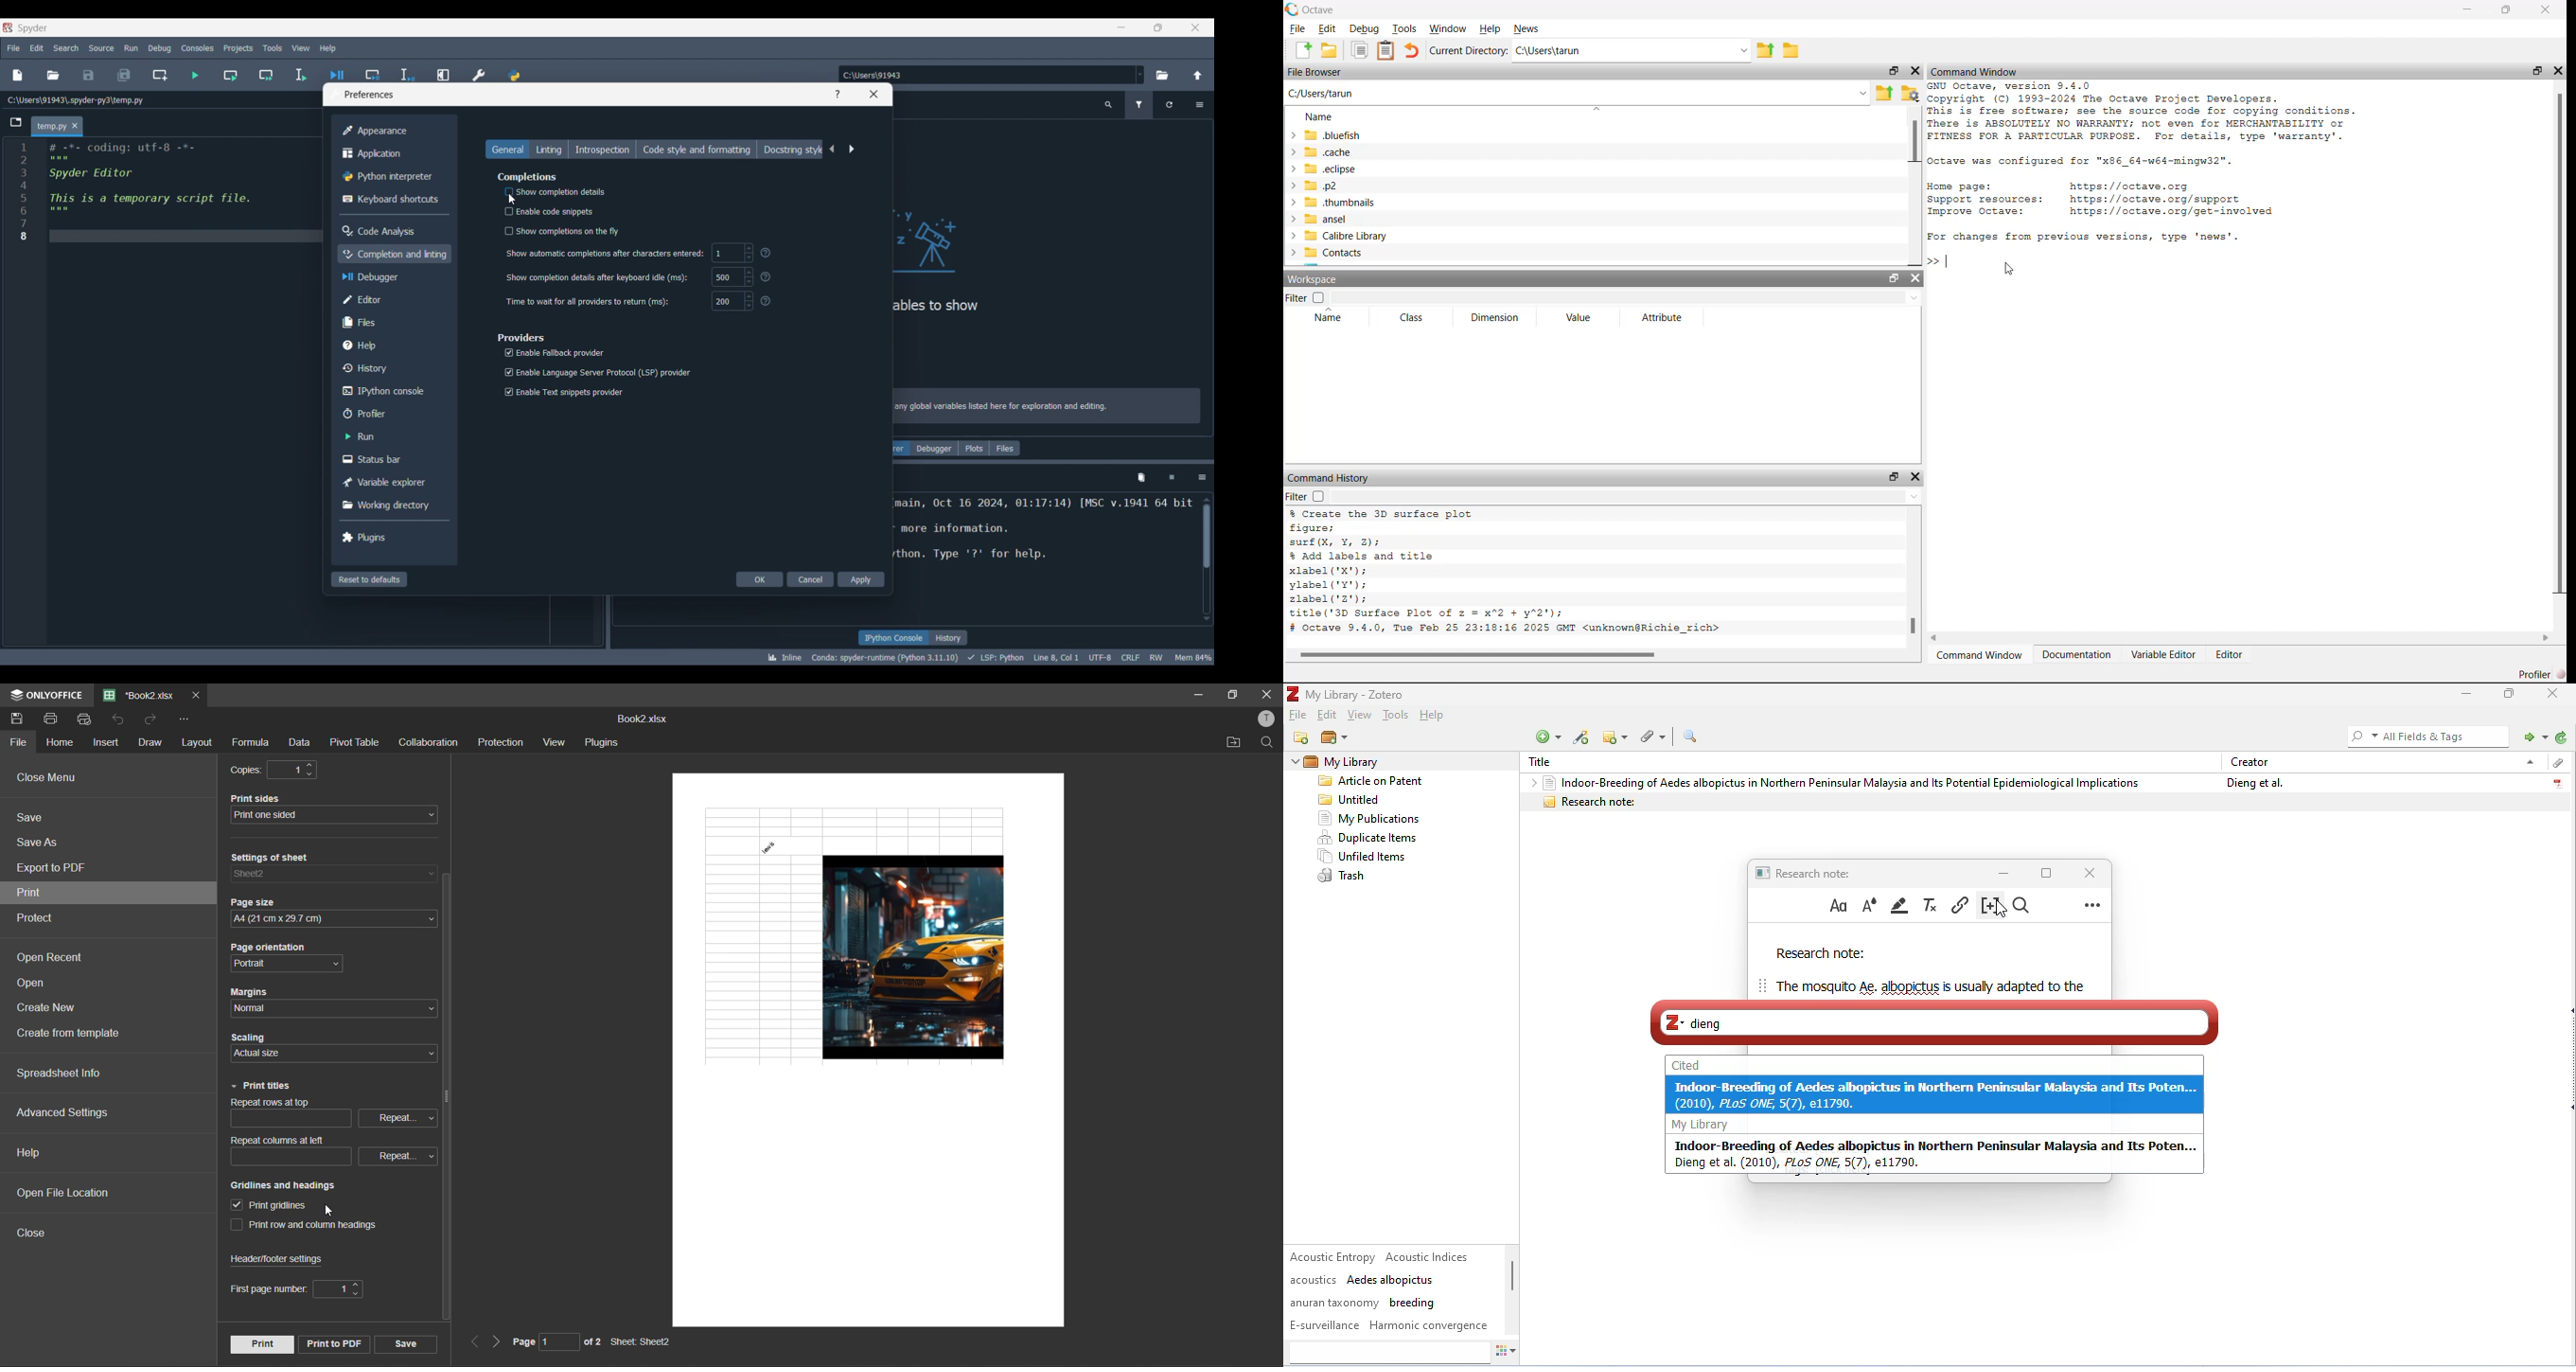 This screenshot has height=1372, width=2576. I want to click on my library, so click(1705, 1125).